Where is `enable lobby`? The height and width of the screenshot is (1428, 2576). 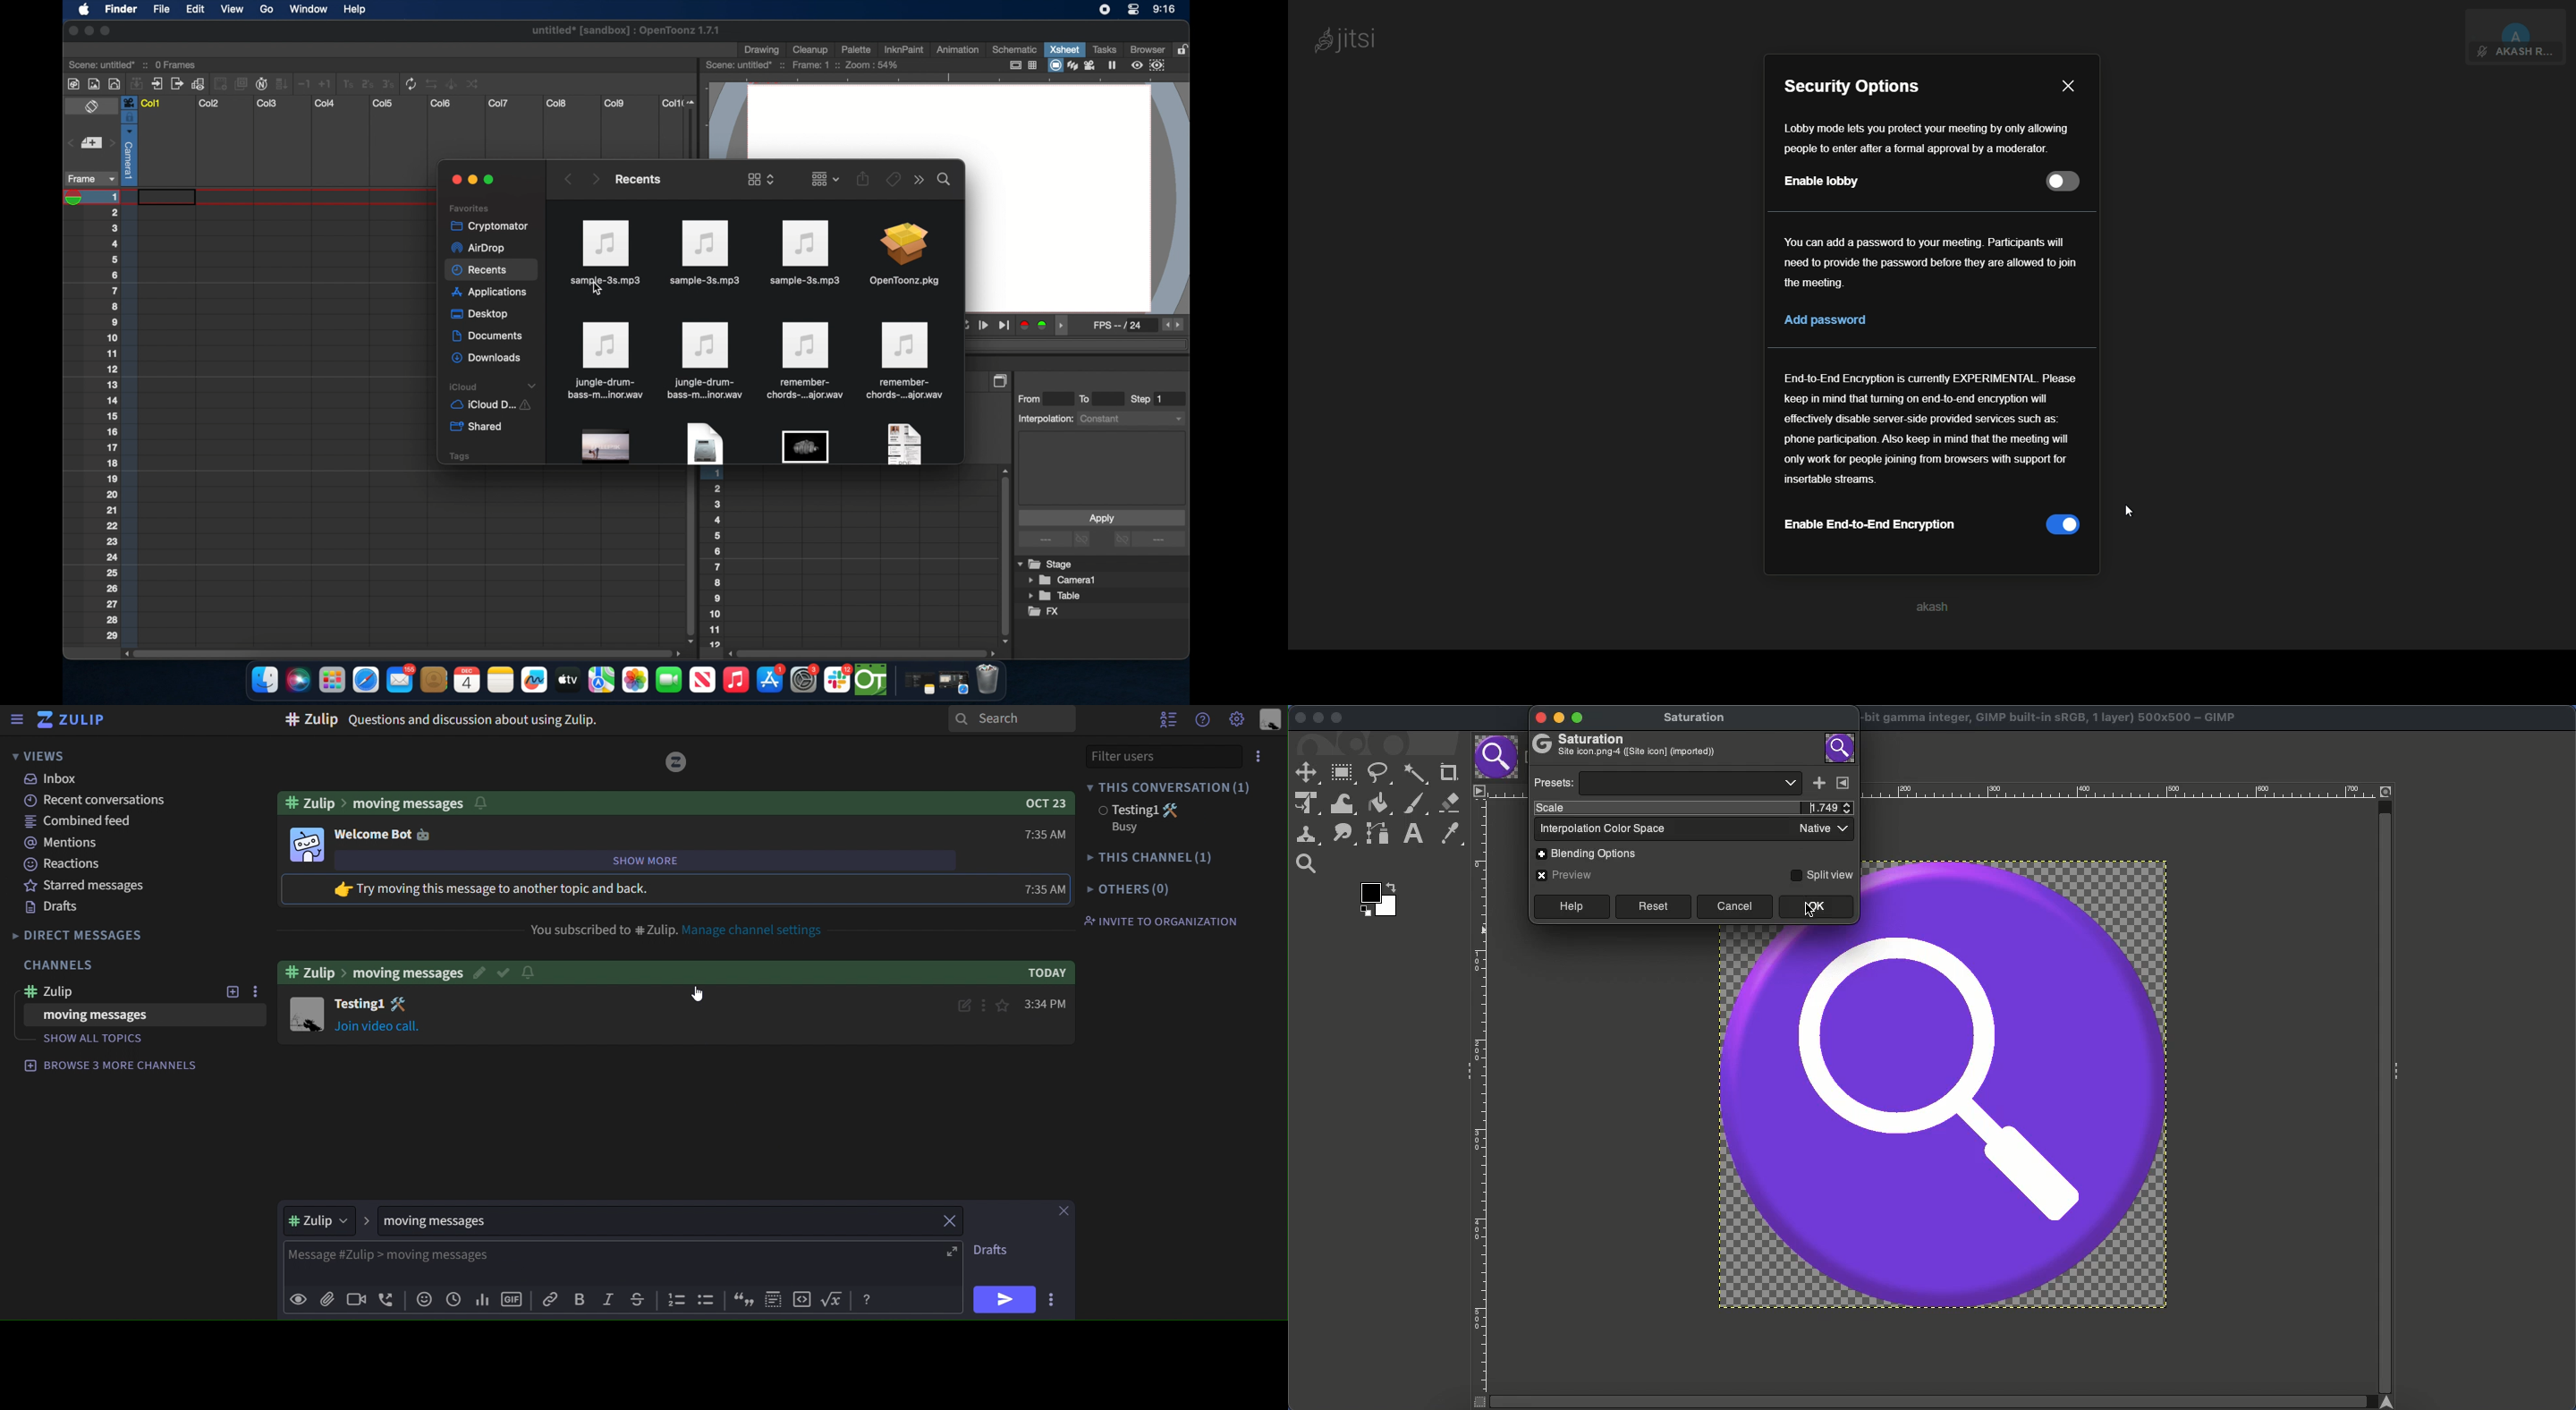
enable lobby is located at coordinates (1822, 182).